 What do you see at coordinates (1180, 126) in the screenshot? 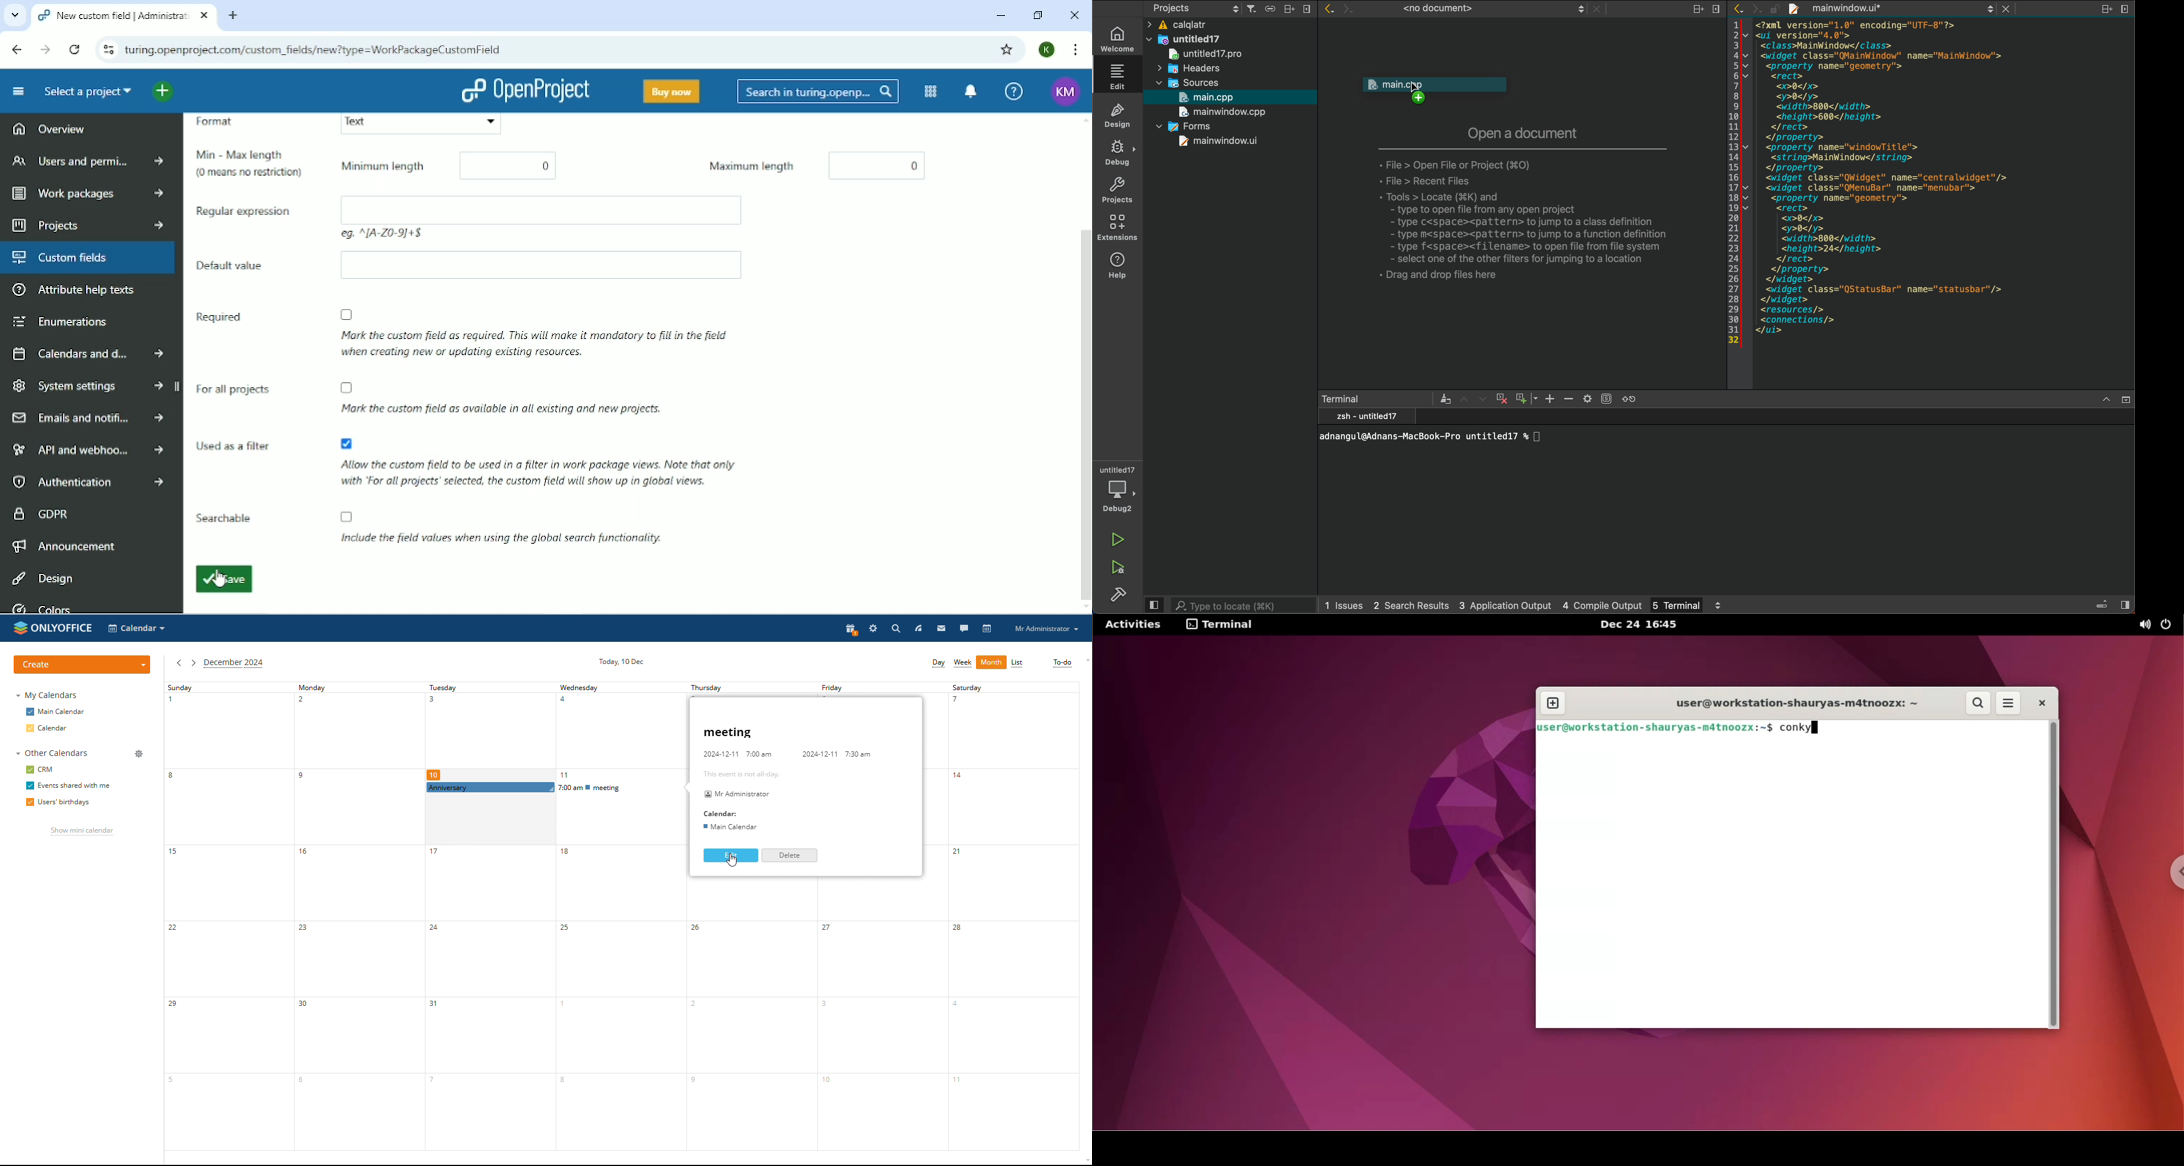
I see `forms` at bounding box center [1180, 126].